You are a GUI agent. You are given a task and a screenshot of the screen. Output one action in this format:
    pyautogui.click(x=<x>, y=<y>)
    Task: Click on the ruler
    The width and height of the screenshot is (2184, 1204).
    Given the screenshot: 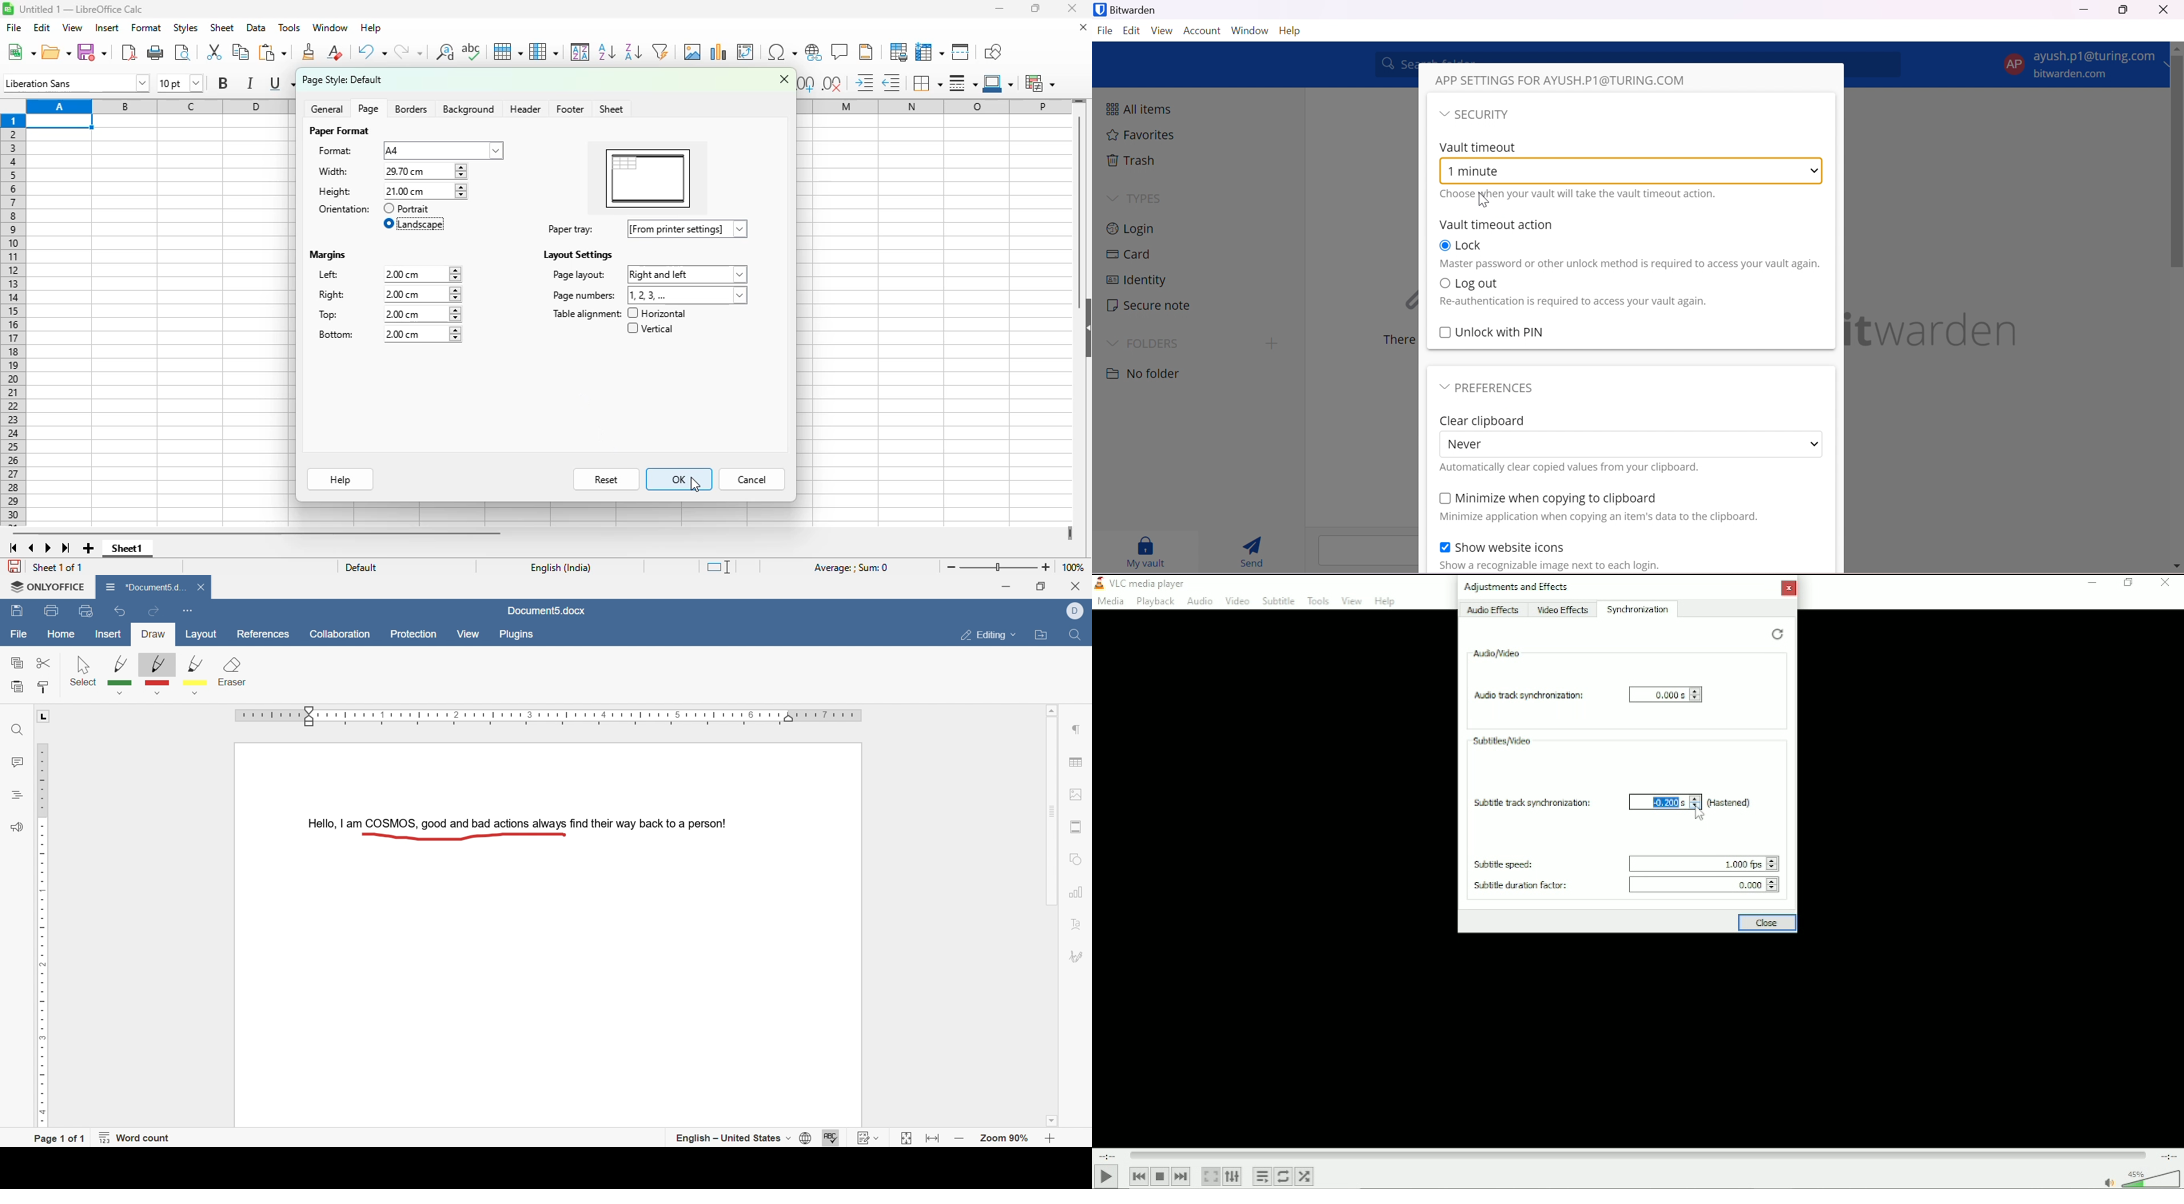 What is the action you would take?
    pyautogui.click(x=552, y=717)
    